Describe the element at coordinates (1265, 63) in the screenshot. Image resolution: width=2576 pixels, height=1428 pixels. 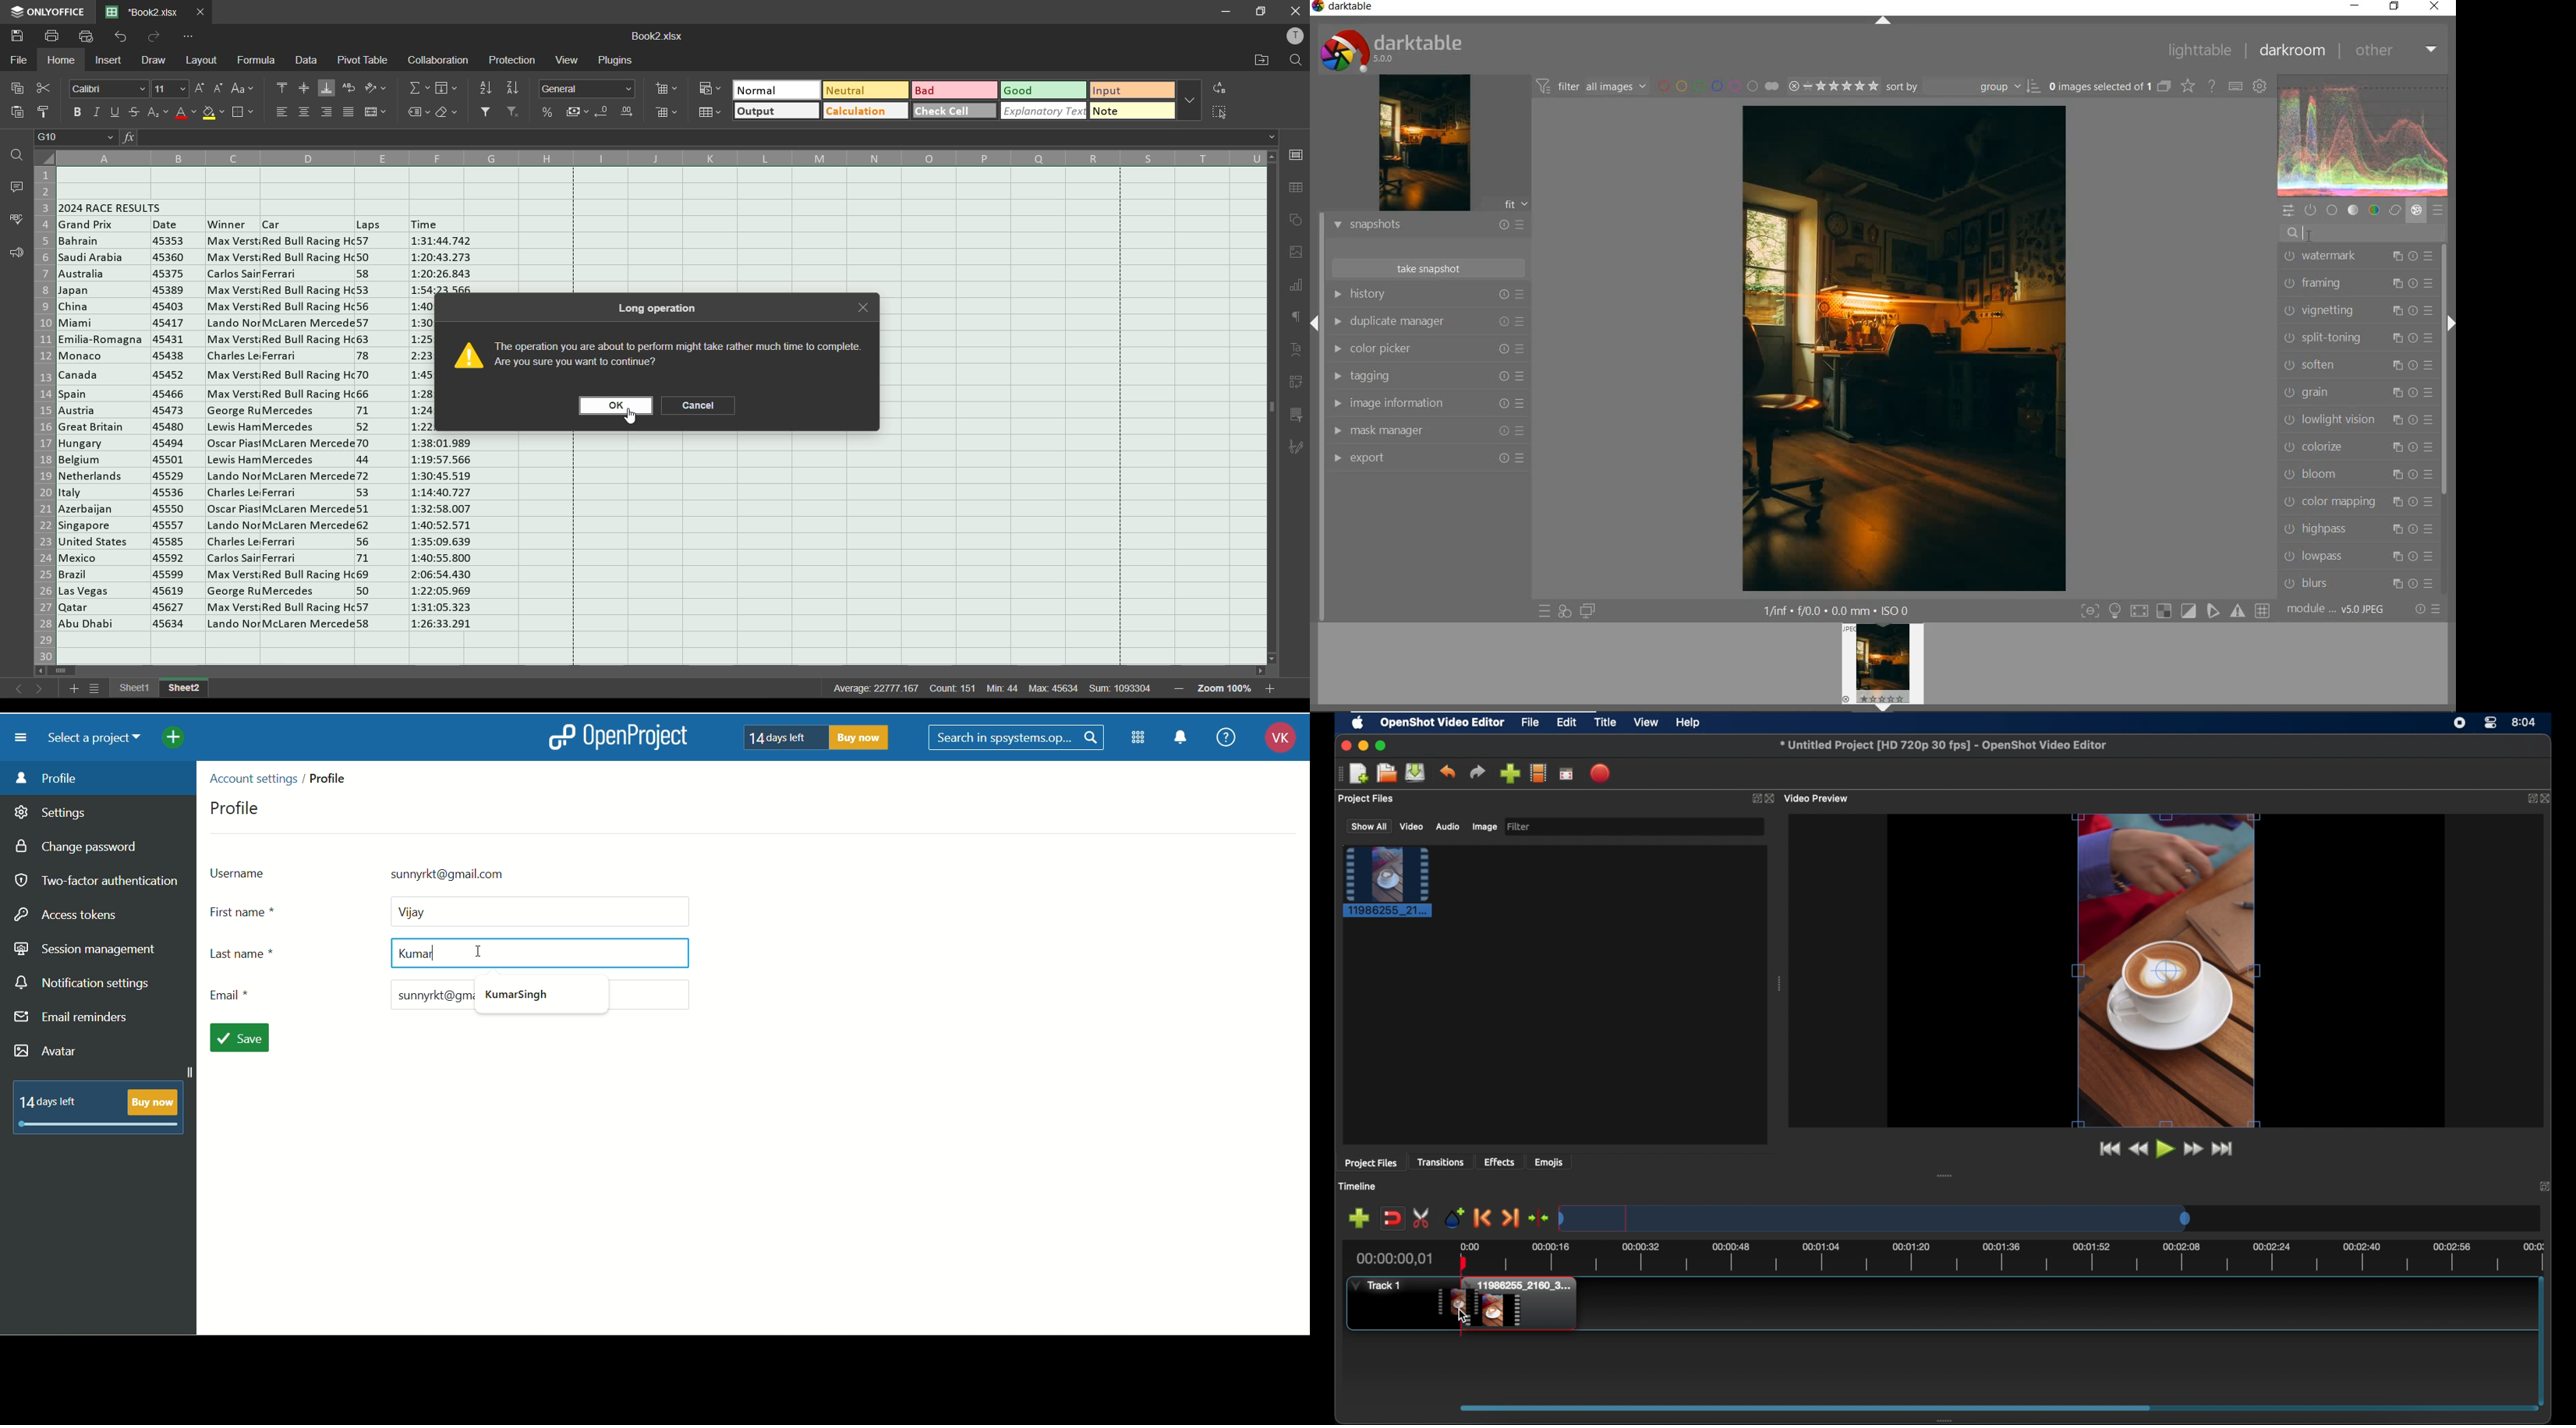
I see `open location` at that location.